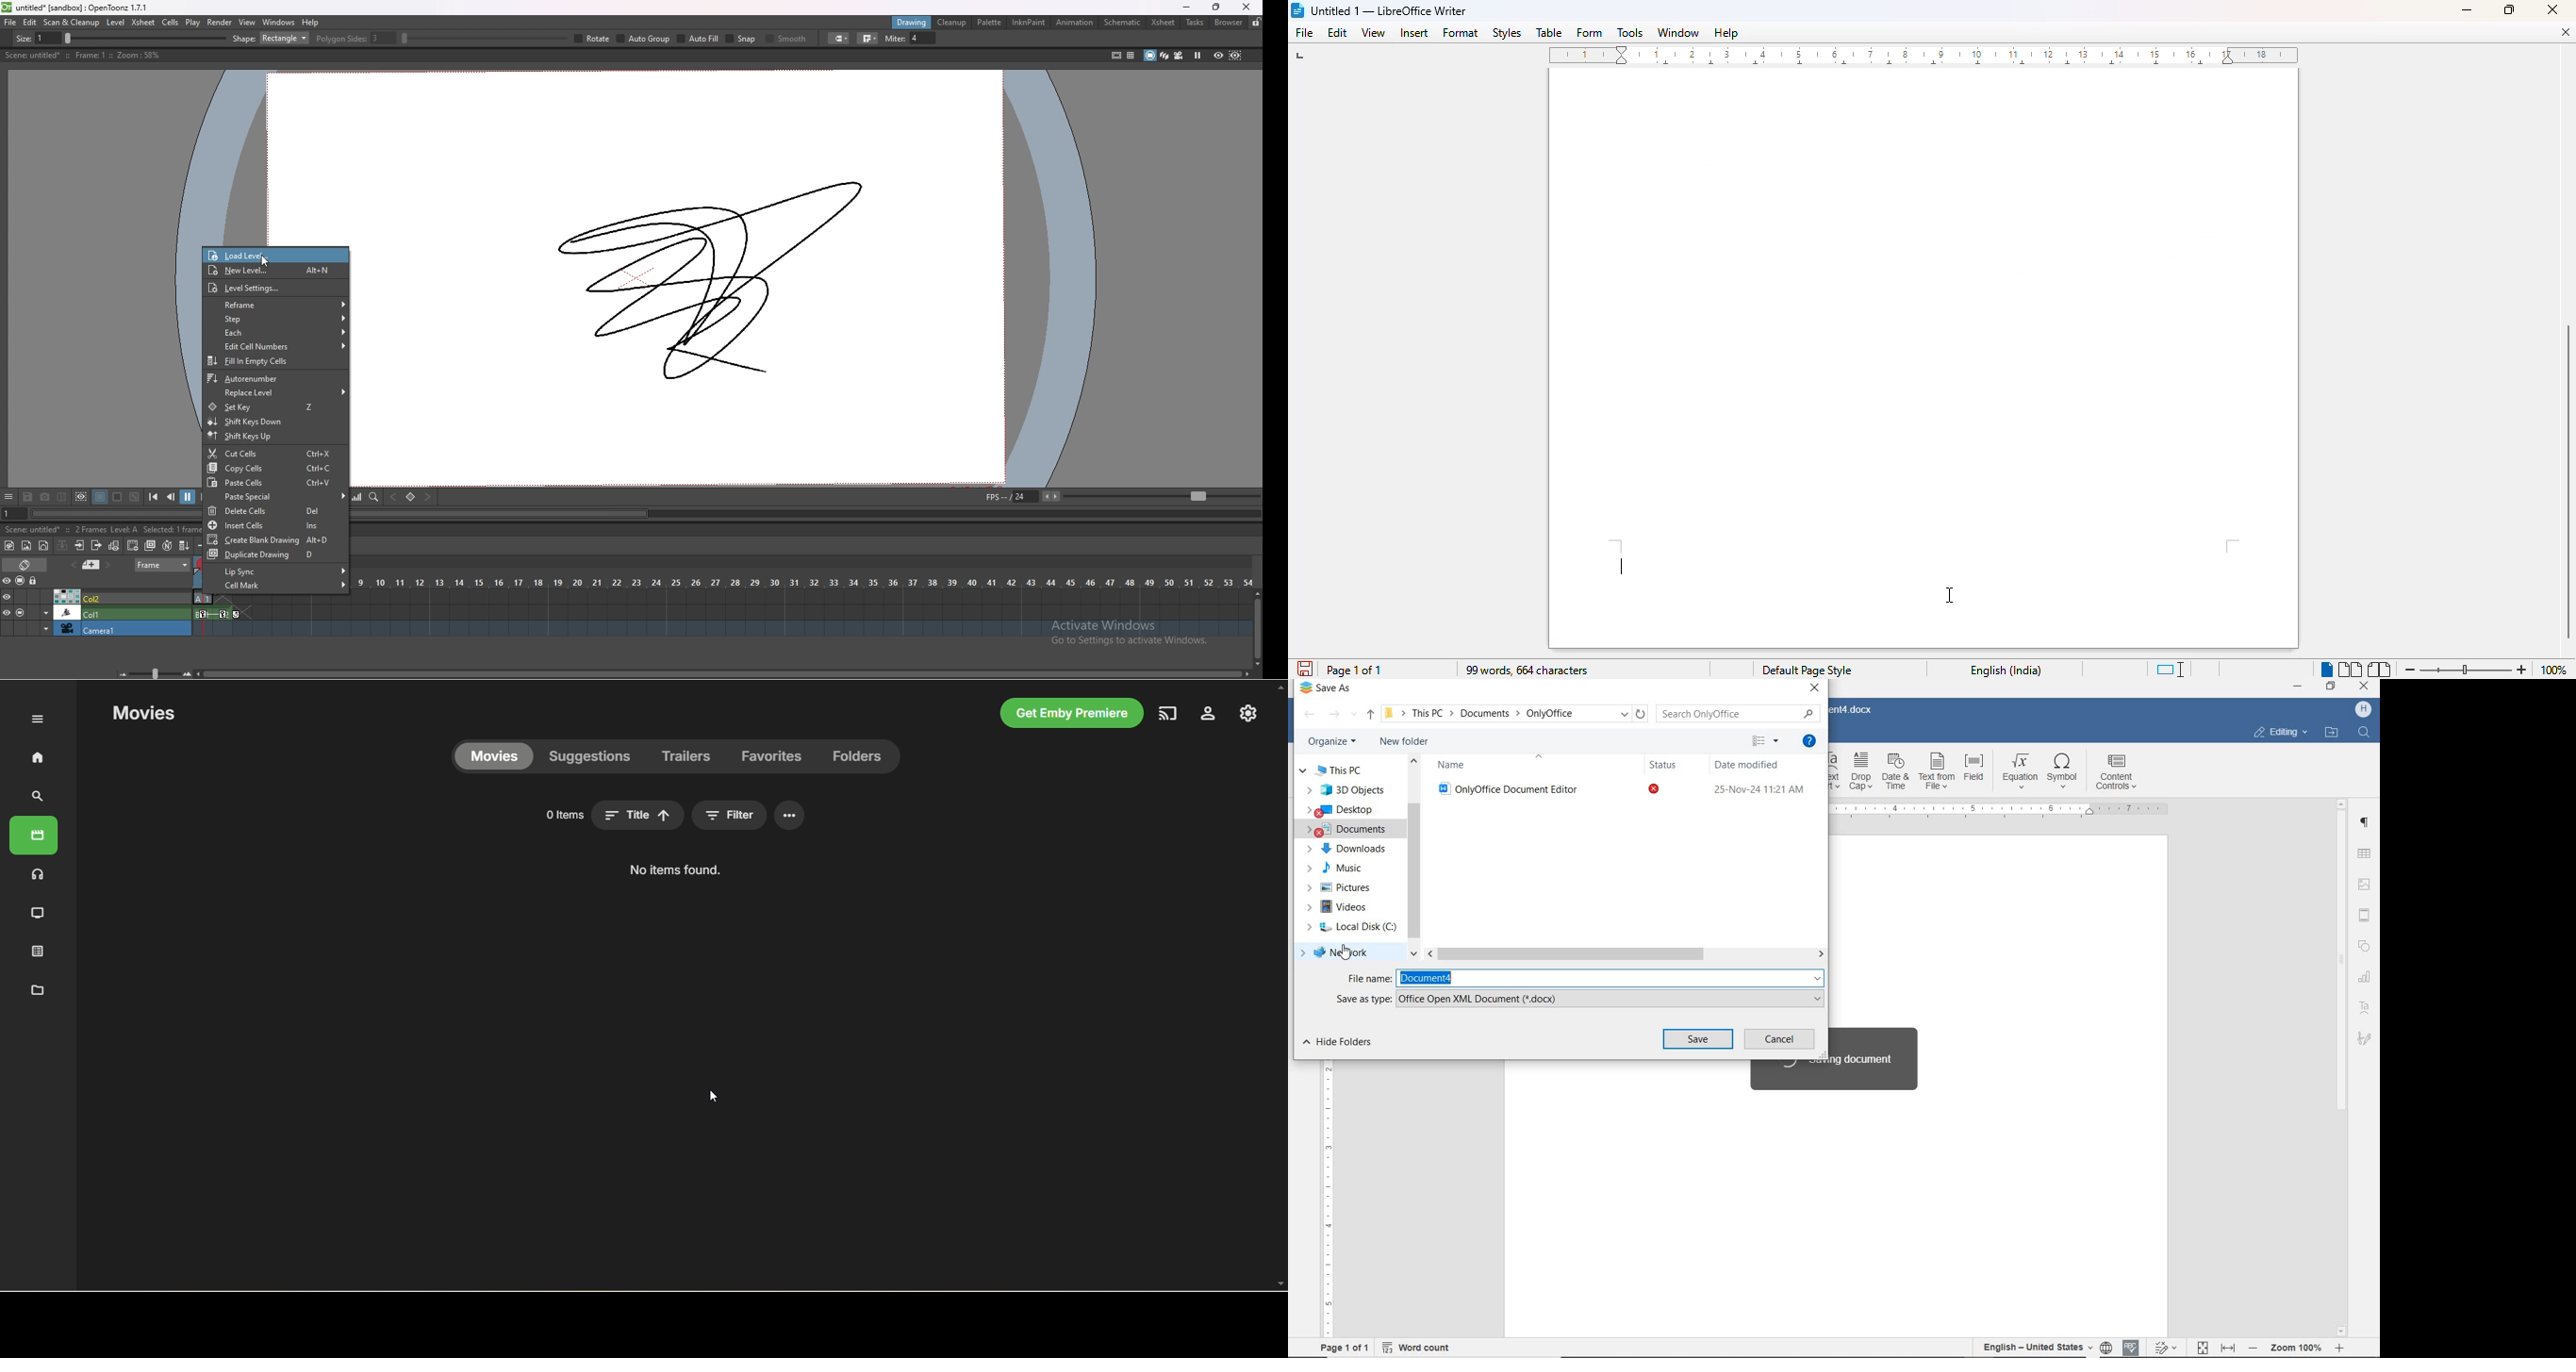 This screenshot has width=2576, height=1372. What do you see at coordinates (2119, 773) in the screenshot?
I see `content controls` at bounding box center [2119, 773].